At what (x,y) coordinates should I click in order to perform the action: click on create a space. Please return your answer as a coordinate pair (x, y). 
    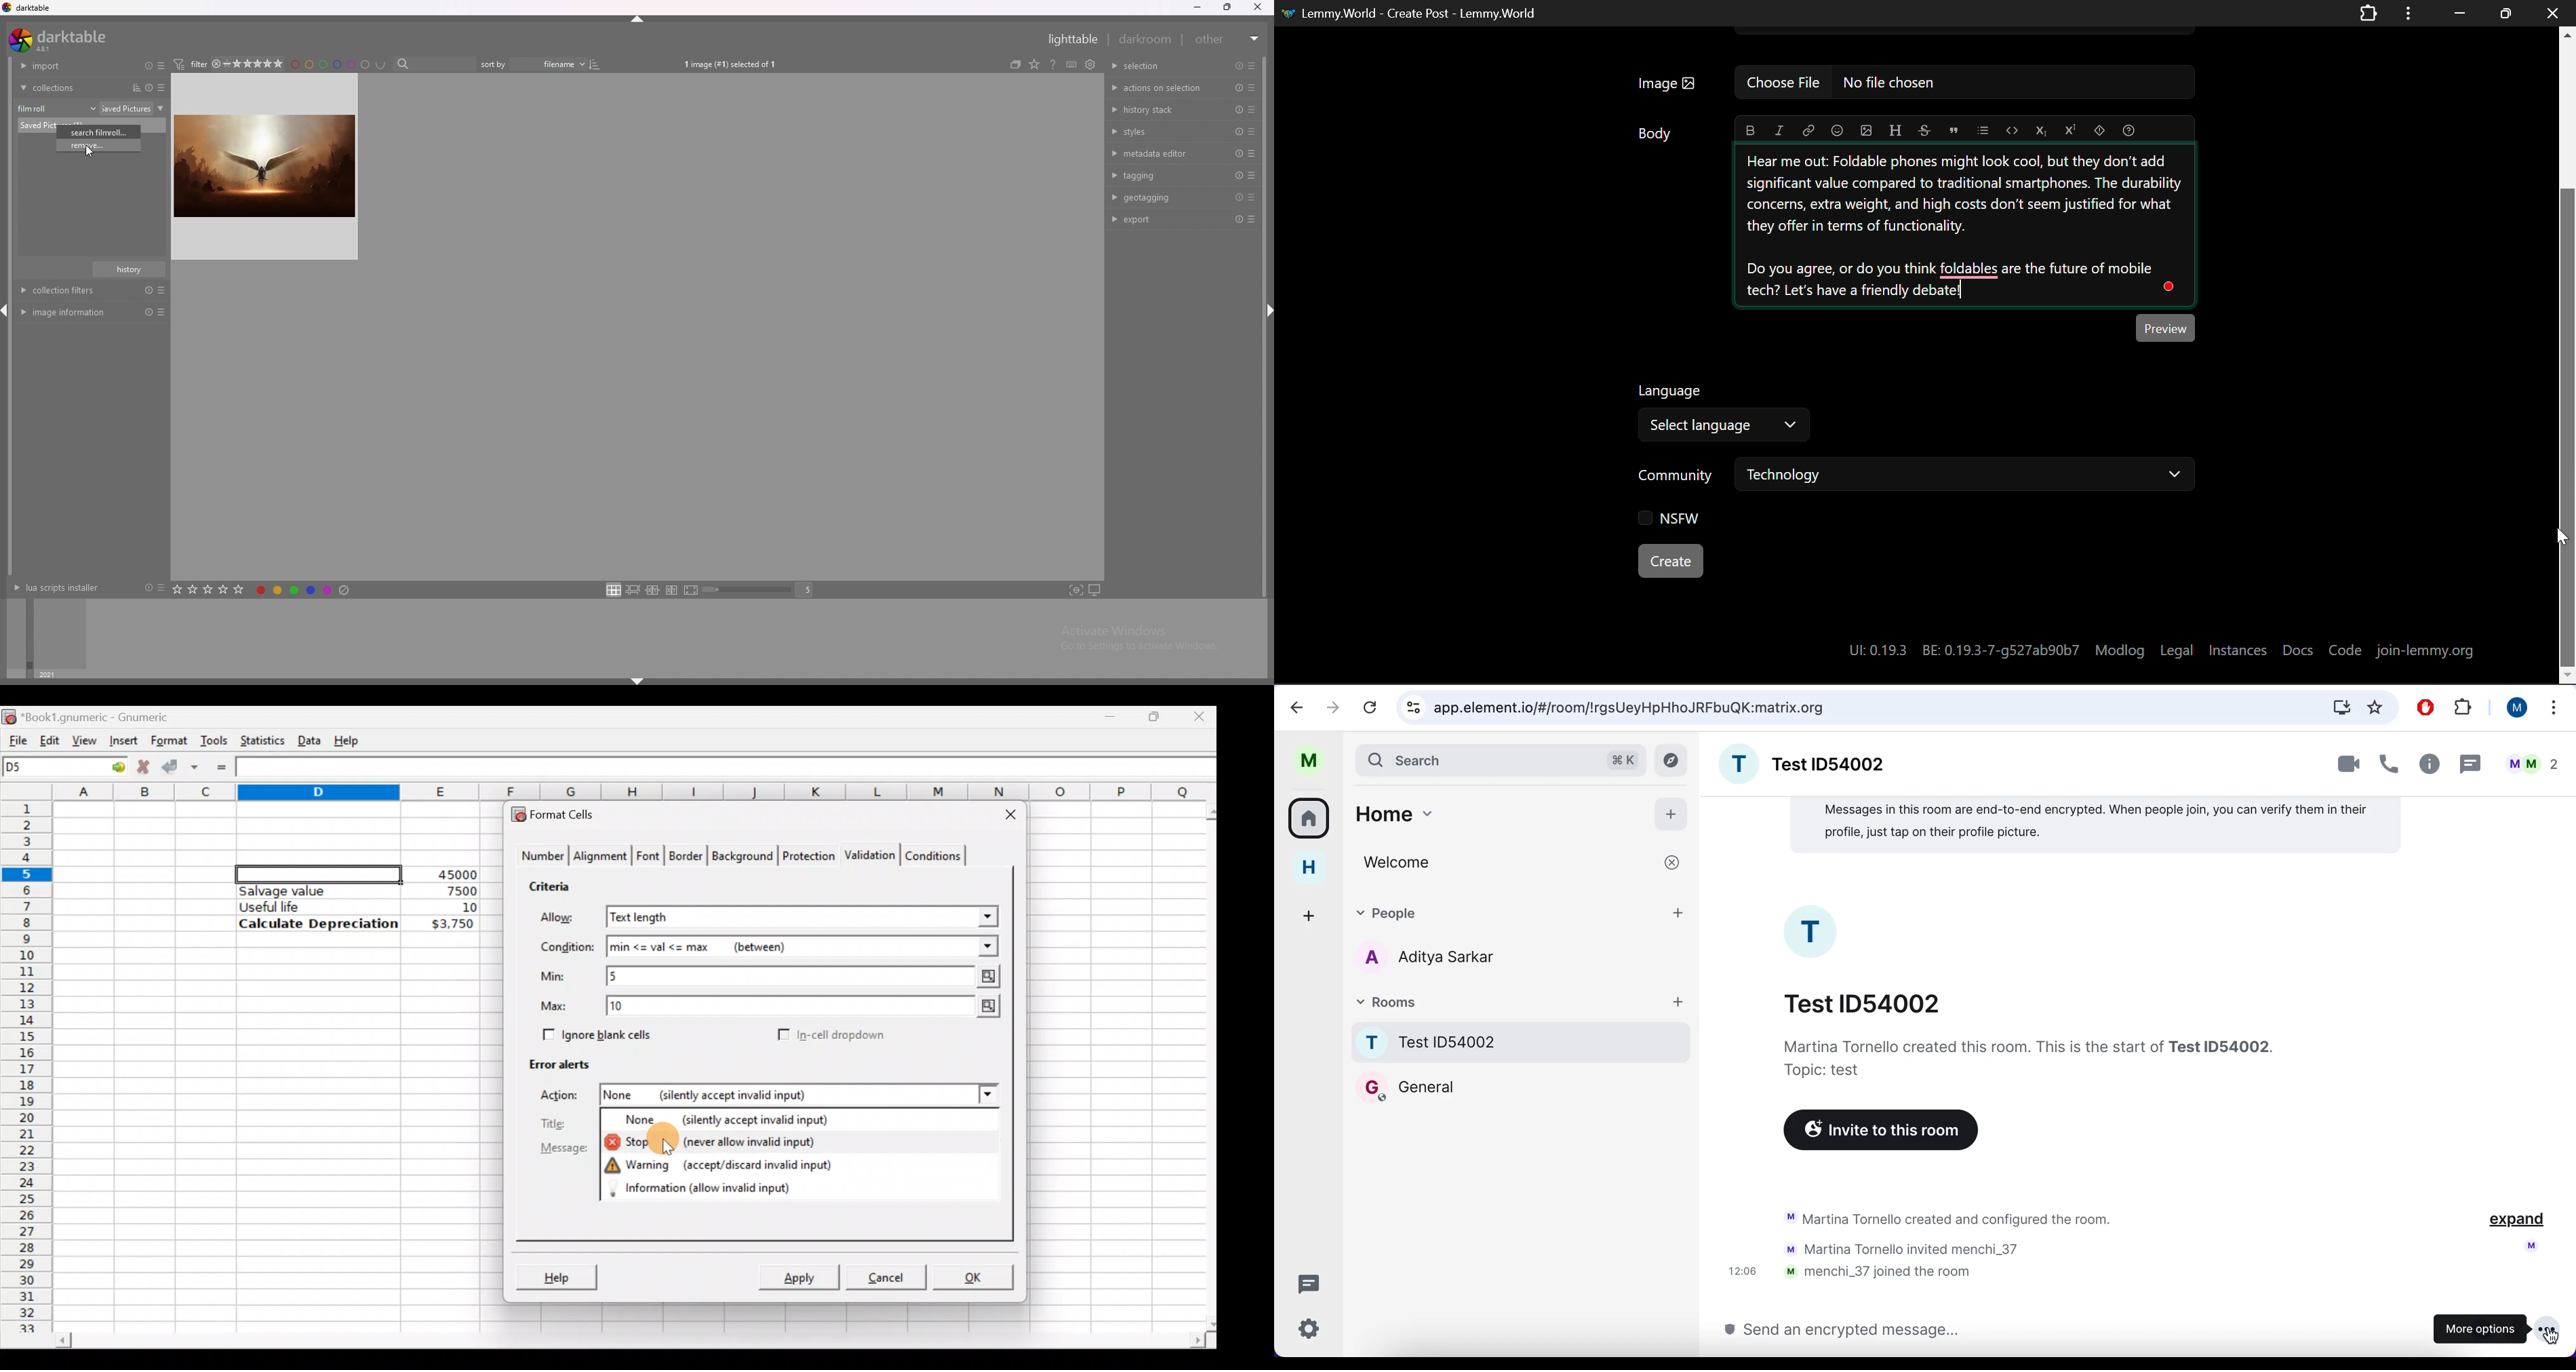
    Looking at the image, I should click on (1311, 915).